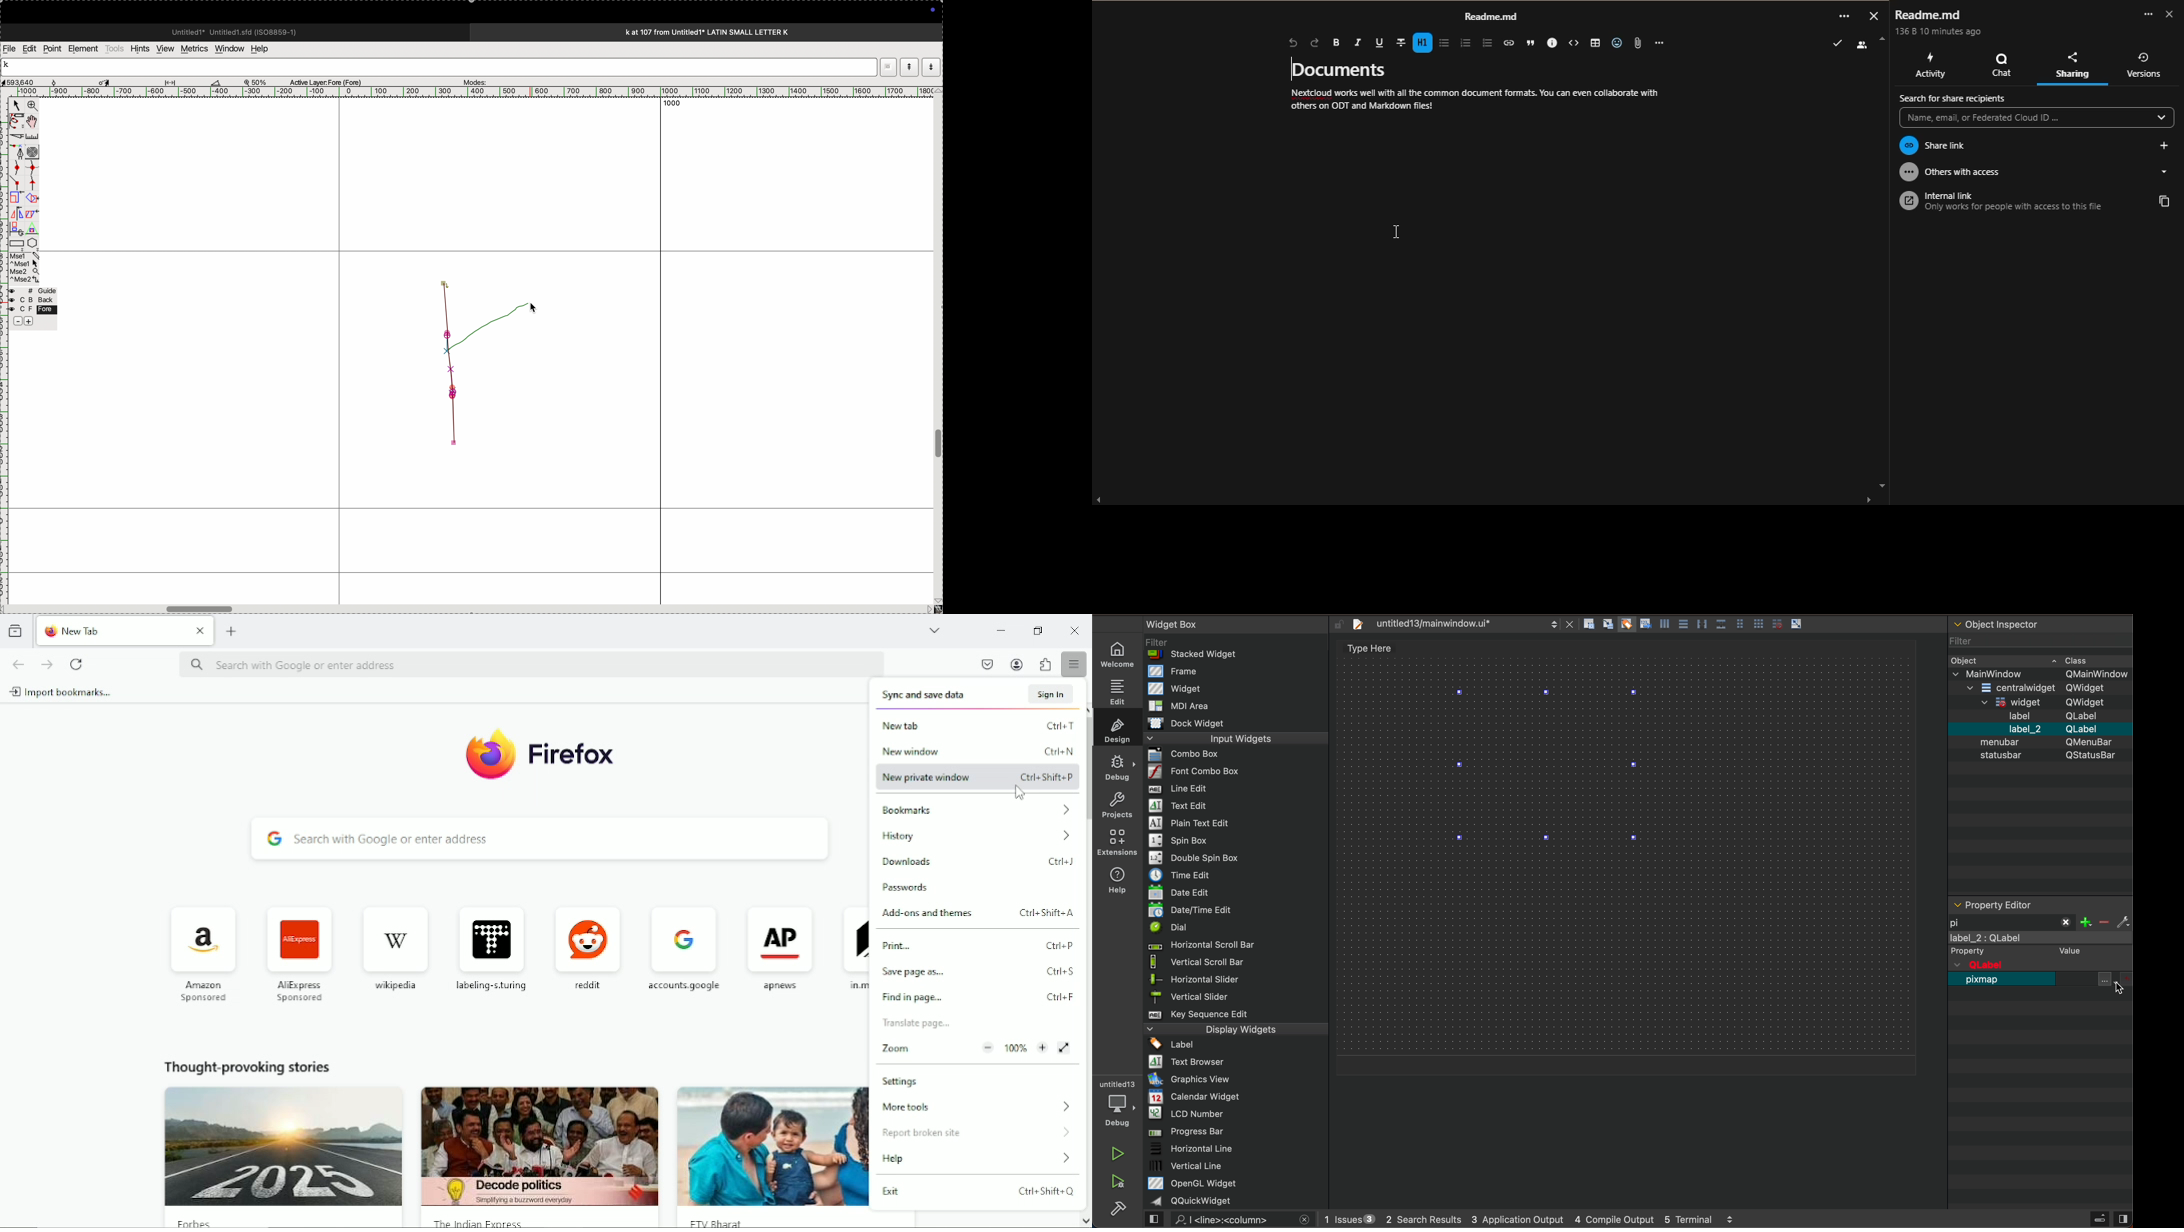 The height and width of the screenshot is (1232, 2184). Describe the element at coordinates (1531, 43) in the screenshot. I see `citation` at that location.